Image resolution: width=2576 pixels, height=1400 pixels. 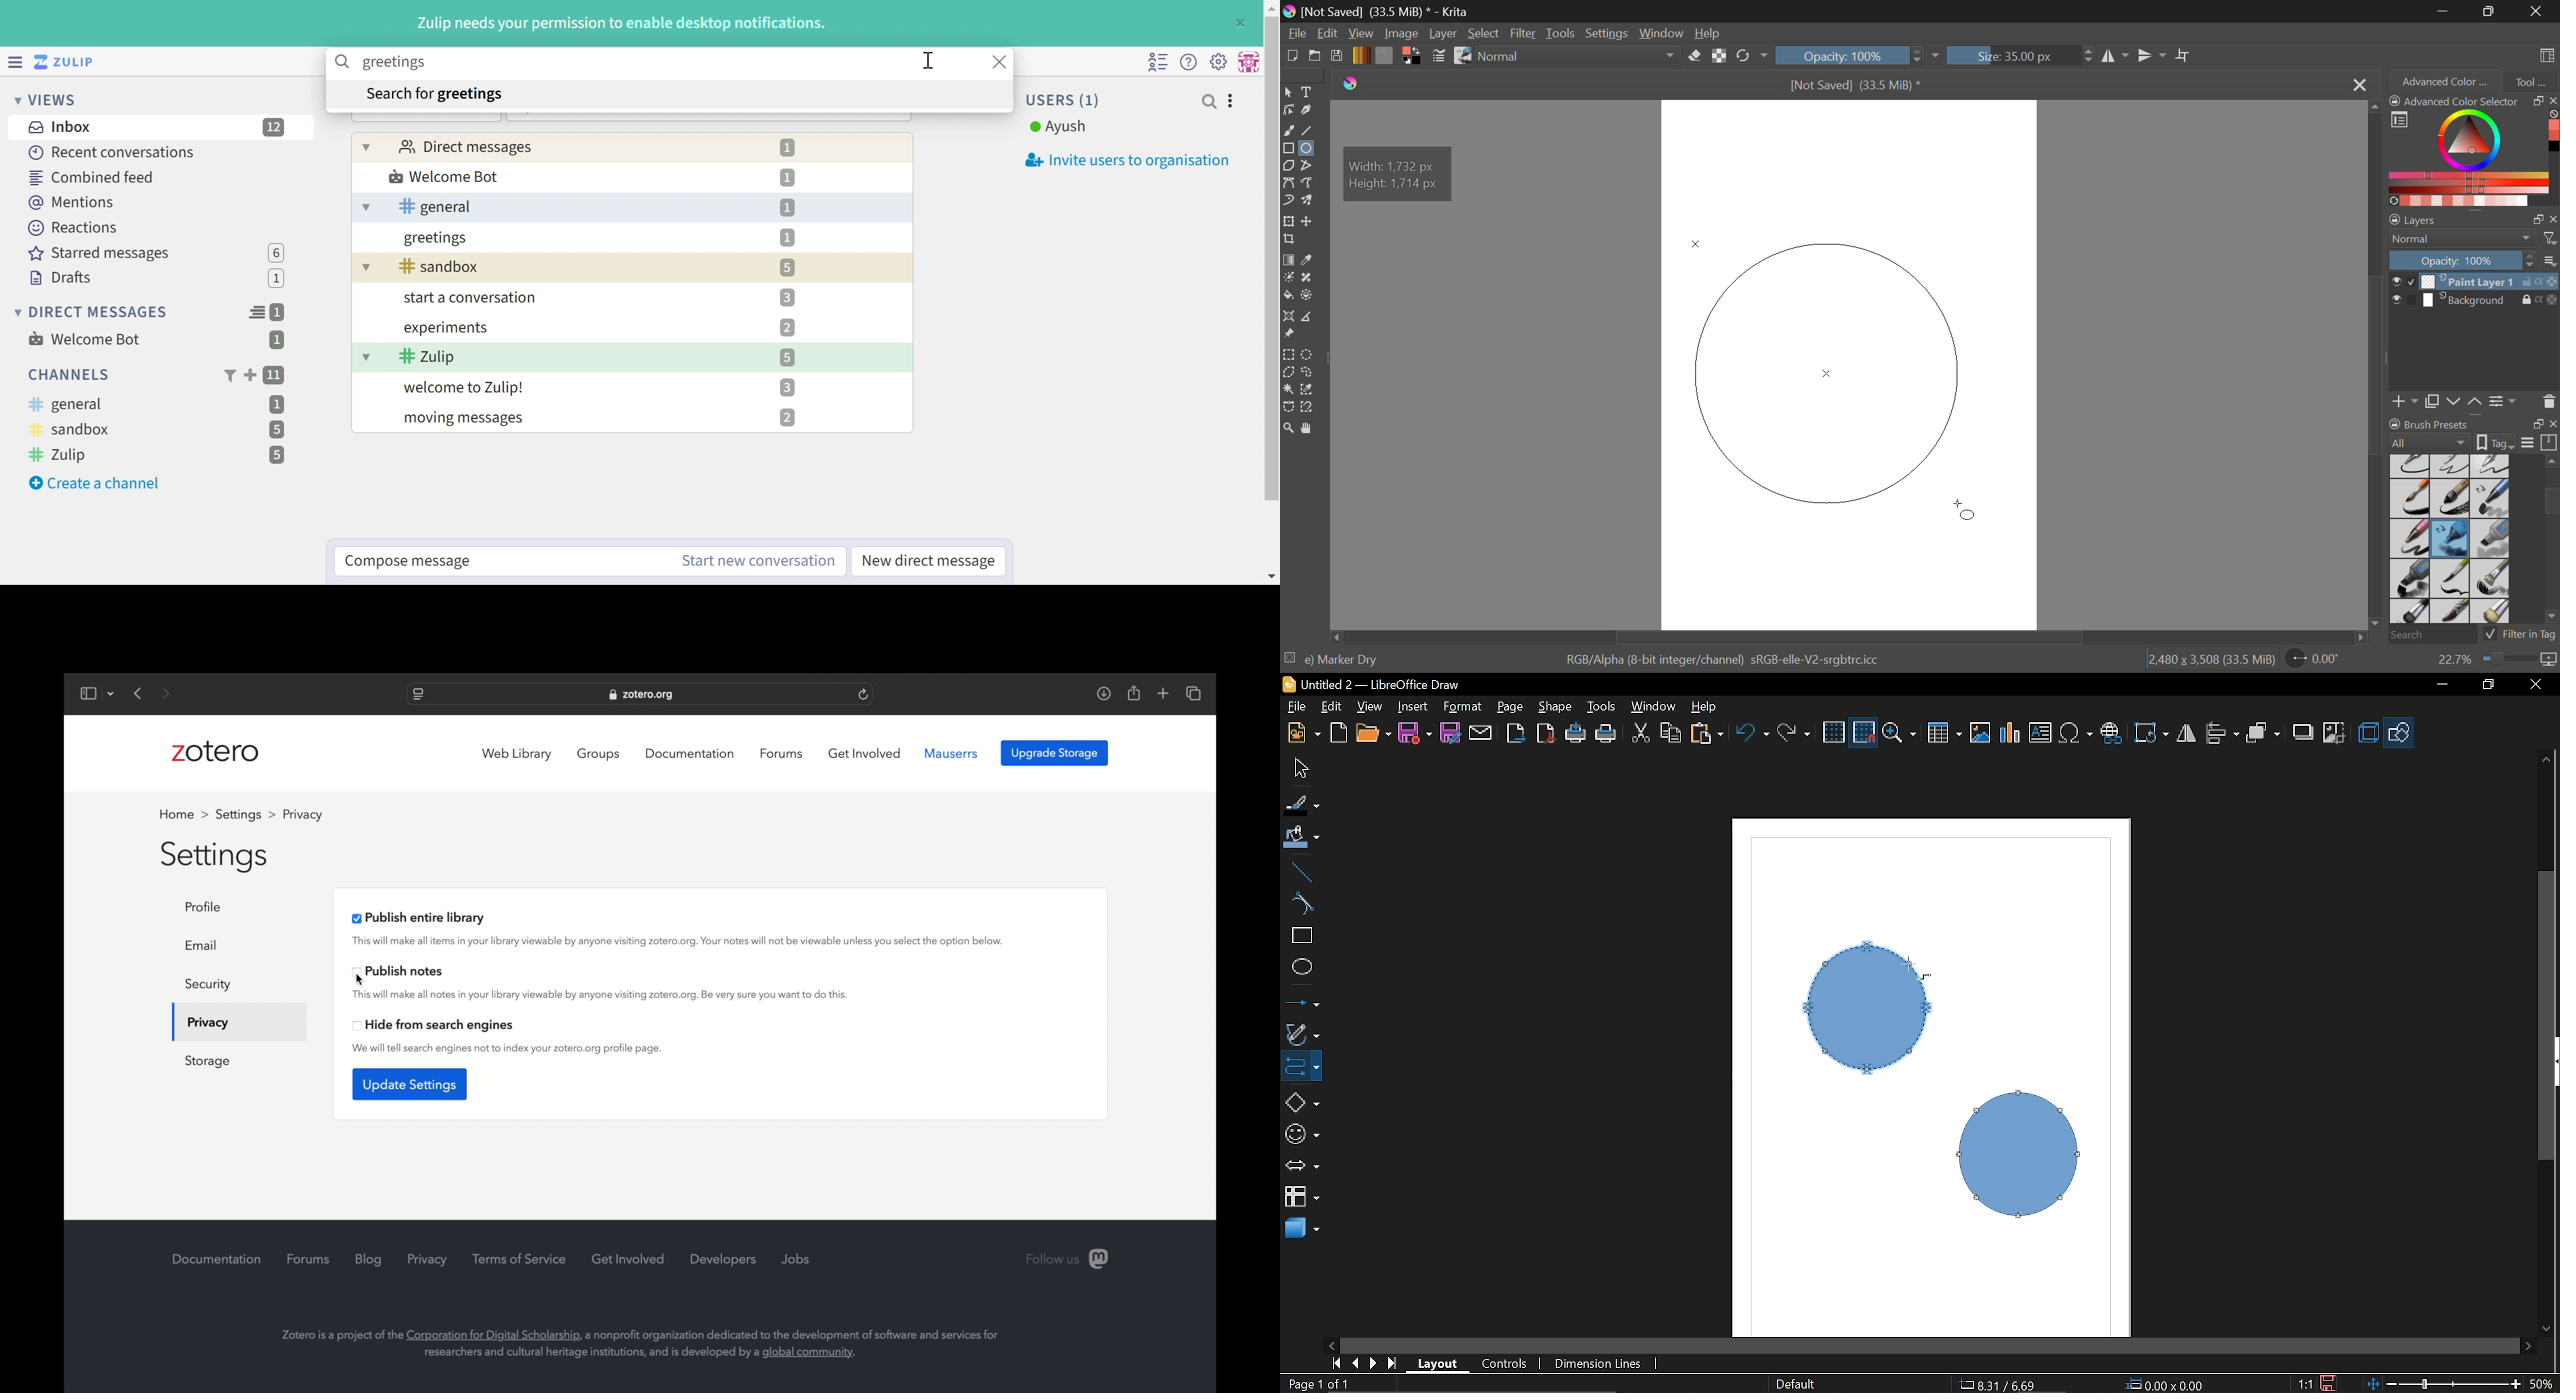 What do you see at coordinates (1349, 84) in the screenshot?
I see `Krita Logo` at bounding box center [1349, 84].